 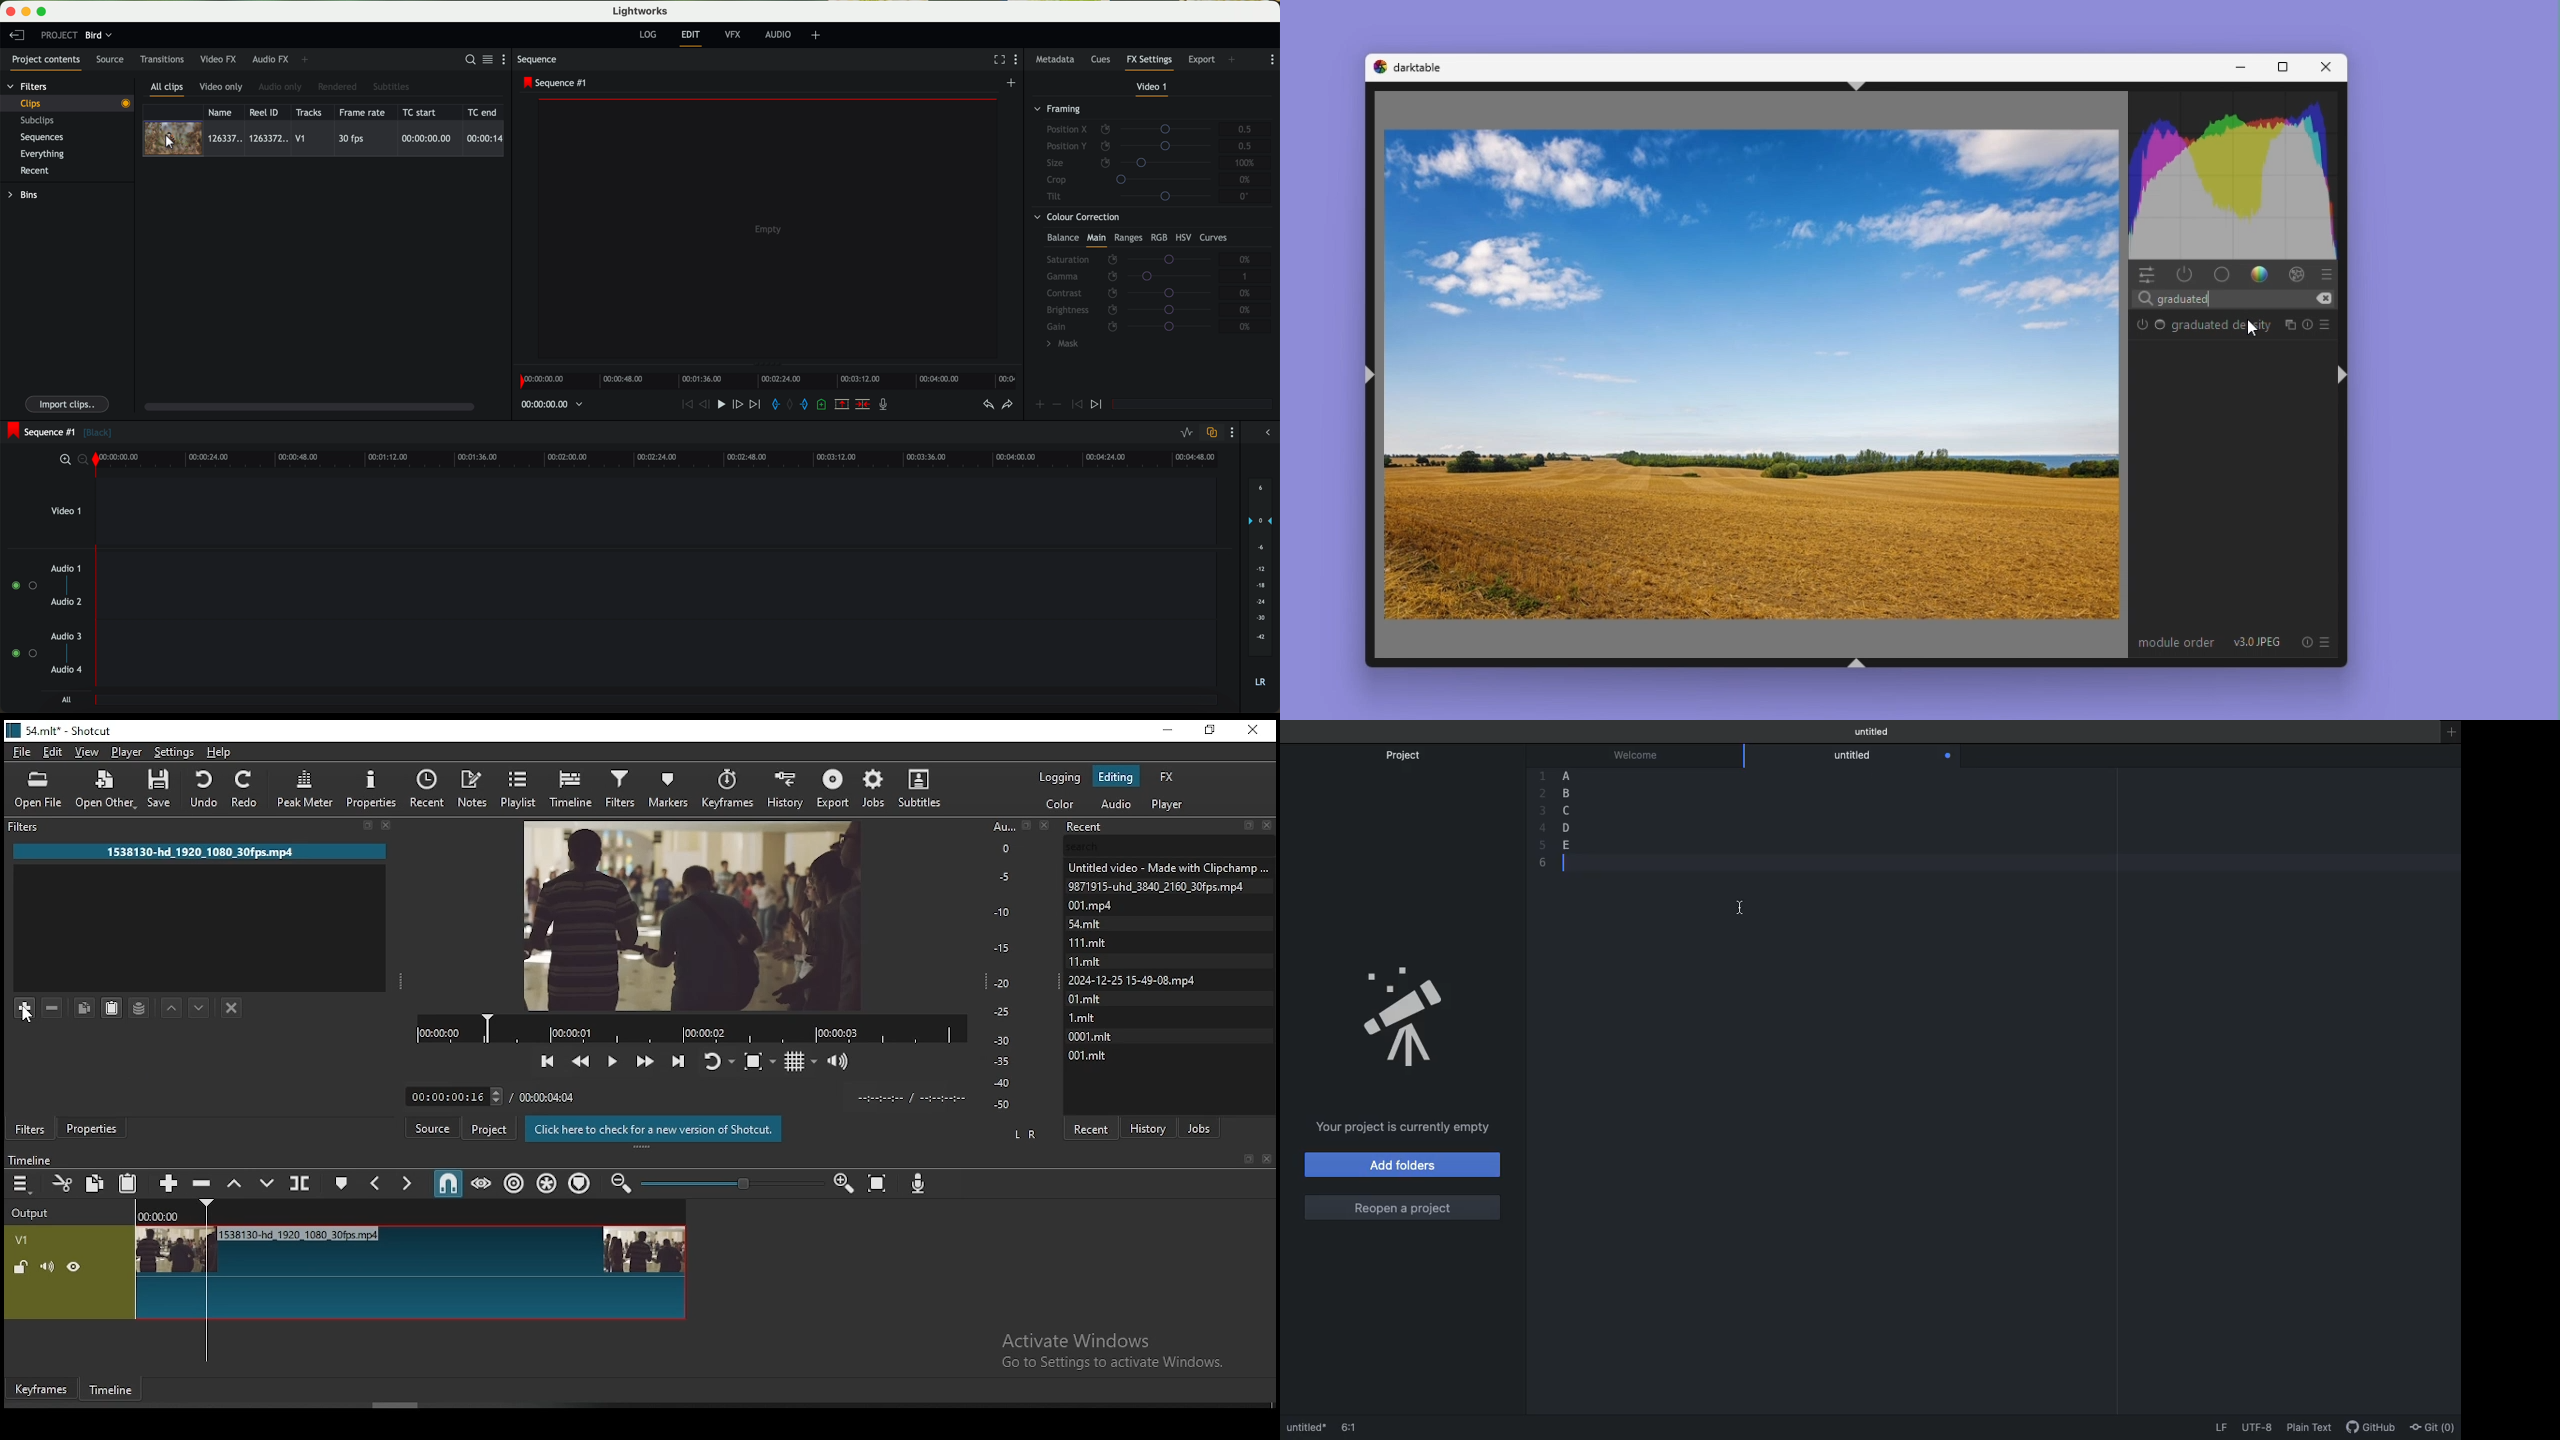 I want to click on skip to the next point, so click(x=679, y=1061).